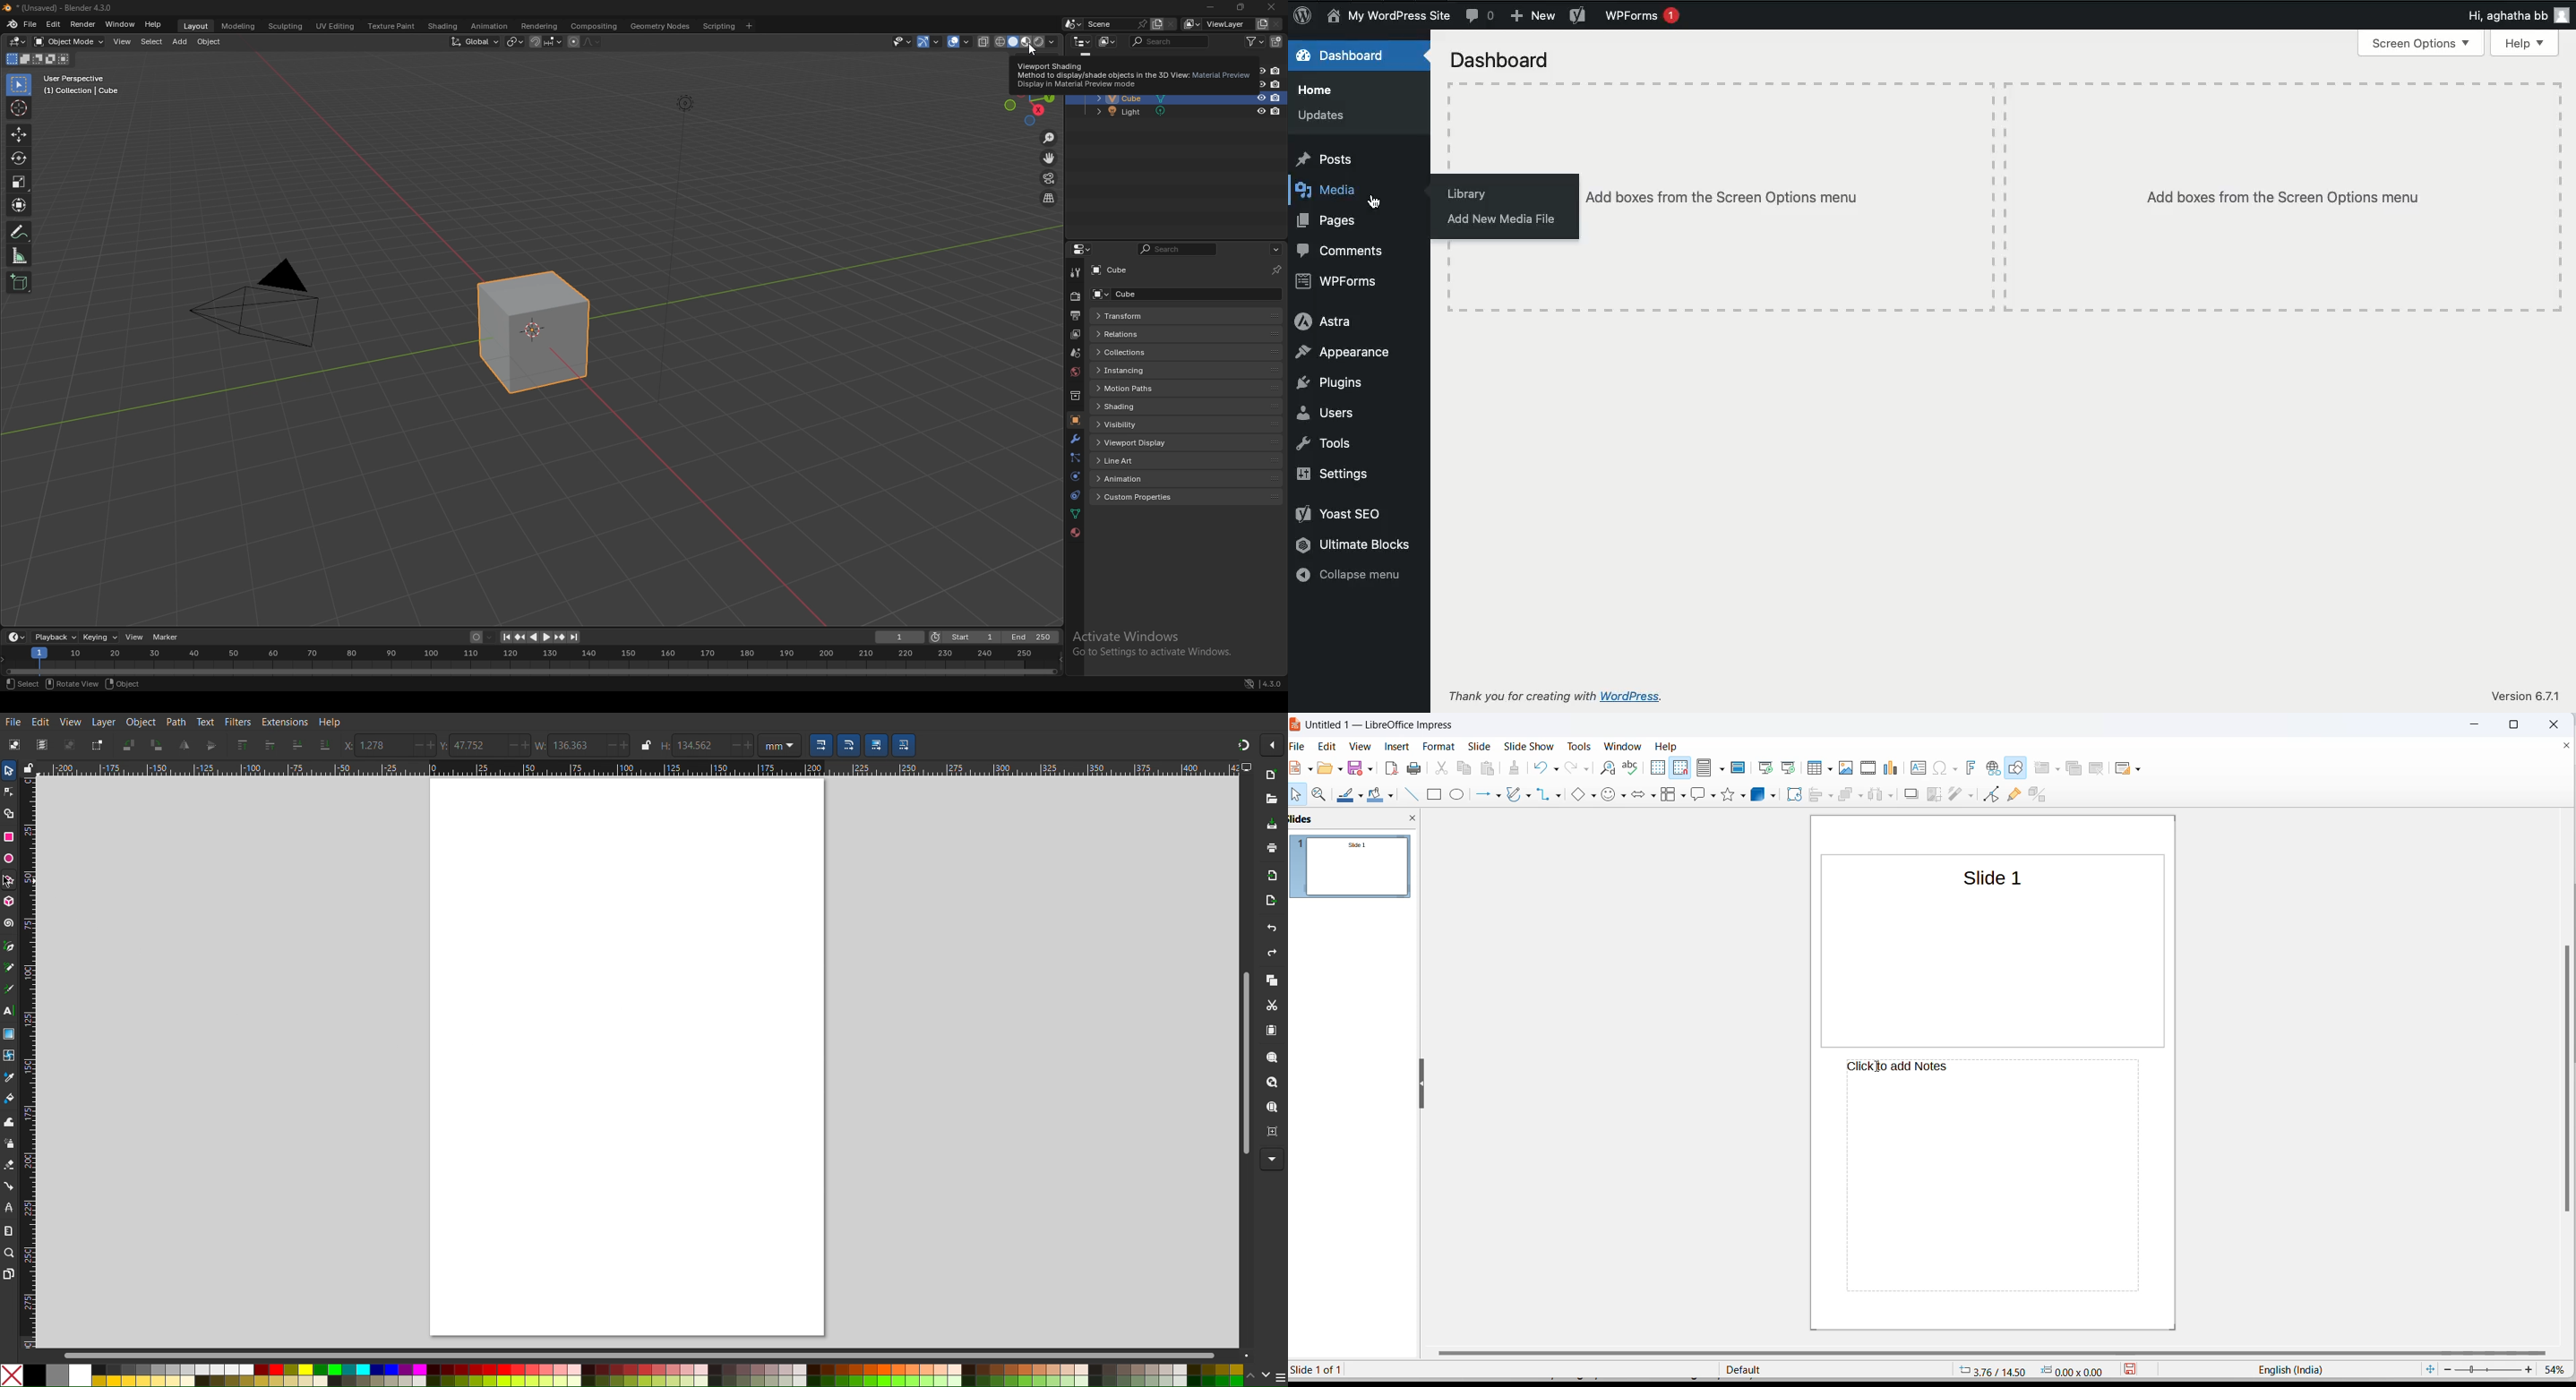 The width and height of the screenshot is (2576, 1400). Describe the element at coordinates (478, 638) in the screenshot. I see `auto keying` at that location.